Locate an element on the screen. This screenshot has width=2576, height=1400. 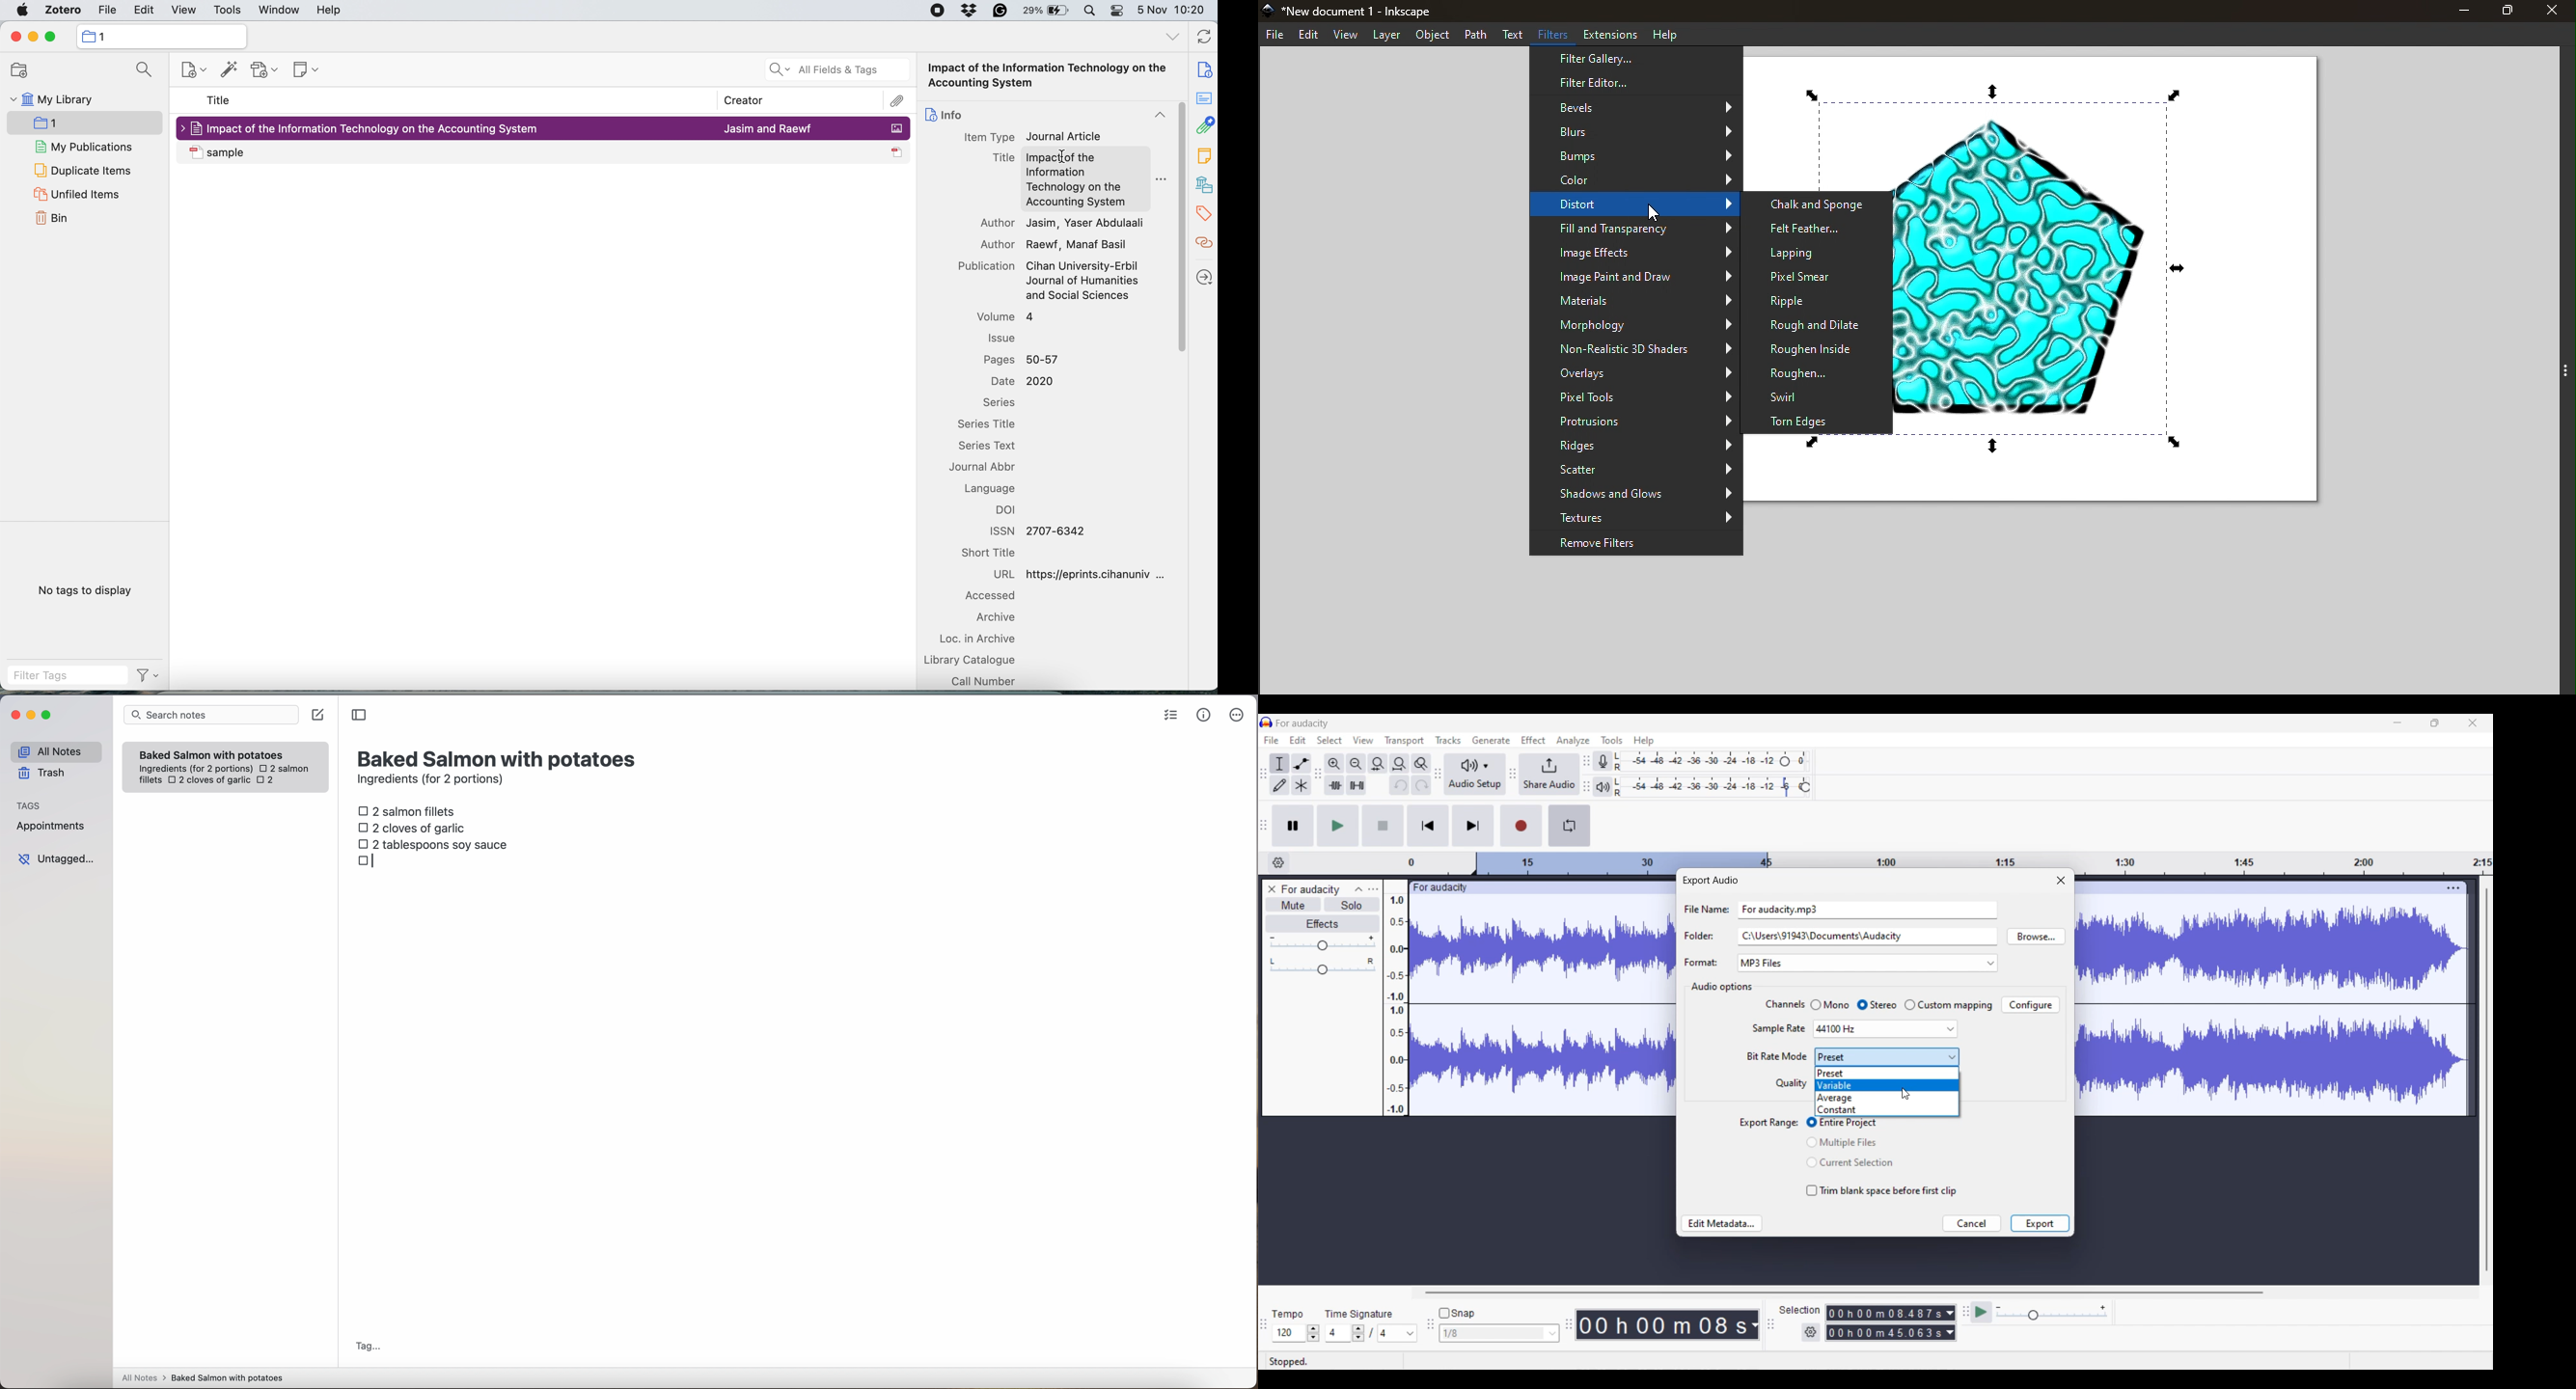
unfiled items is located at coordinates (77, 194).